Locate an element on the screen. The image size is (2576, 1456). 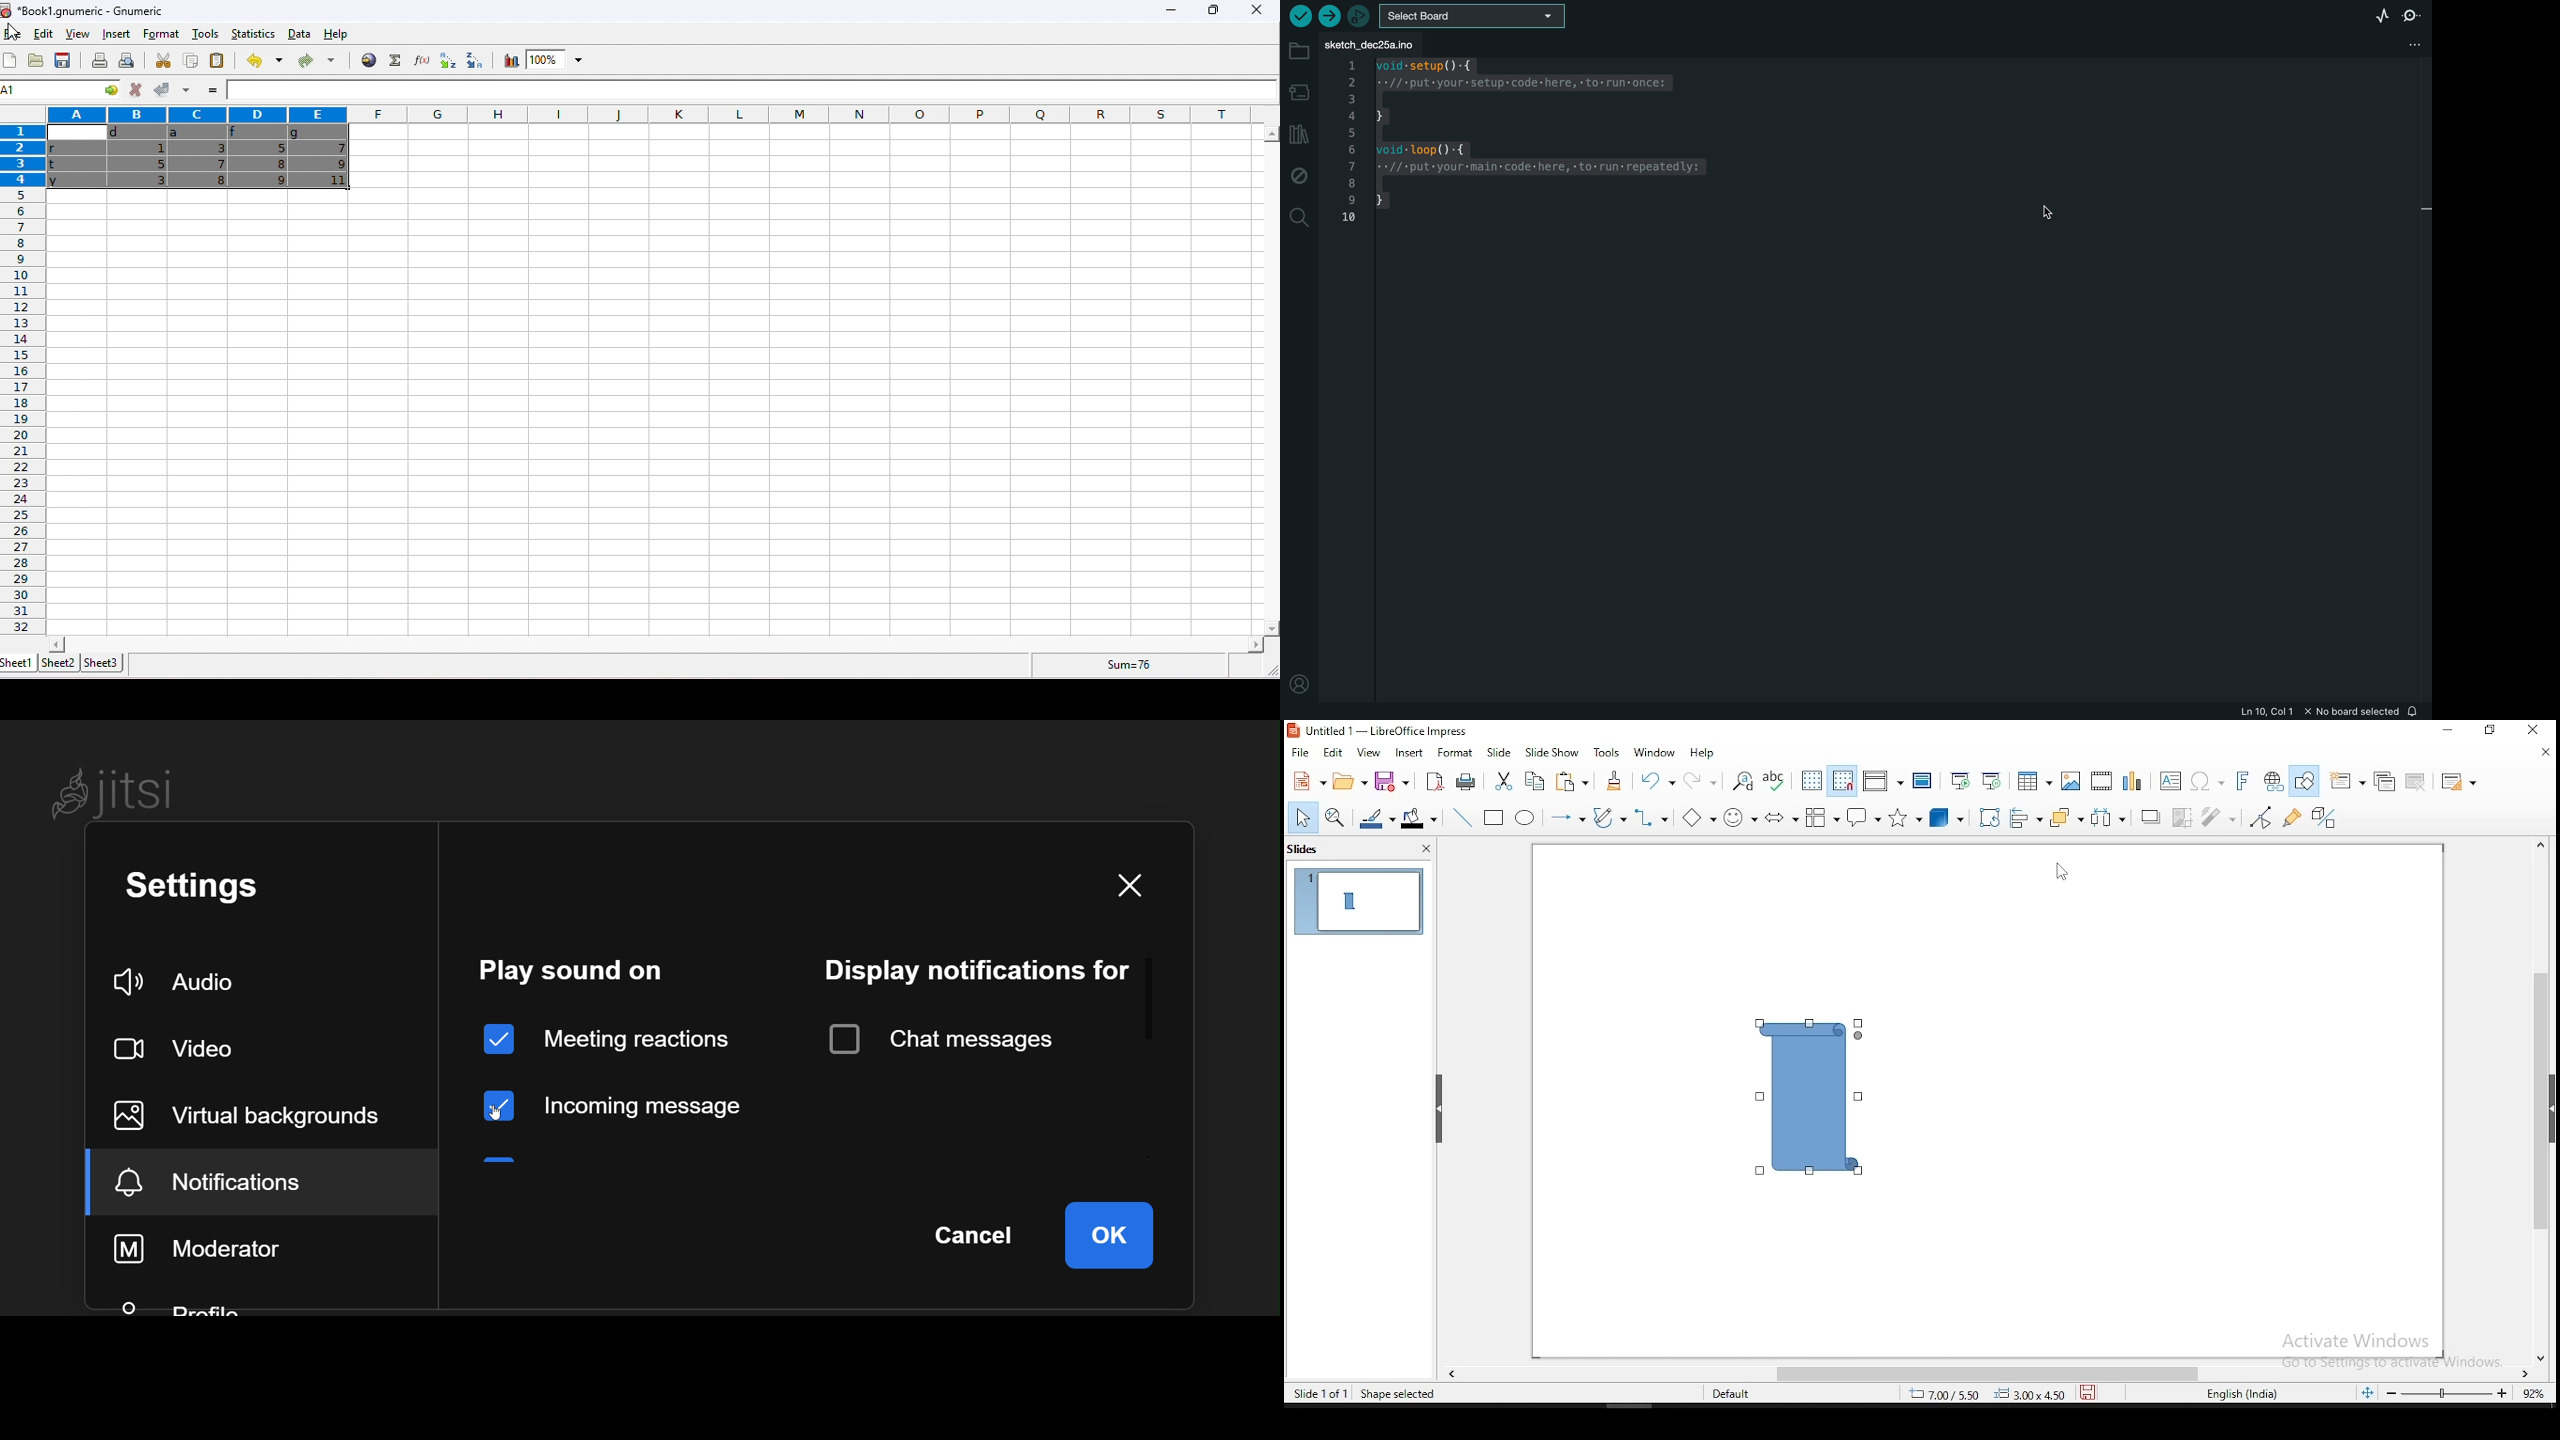
insert audio or video is located at coordinates (2103, 780).